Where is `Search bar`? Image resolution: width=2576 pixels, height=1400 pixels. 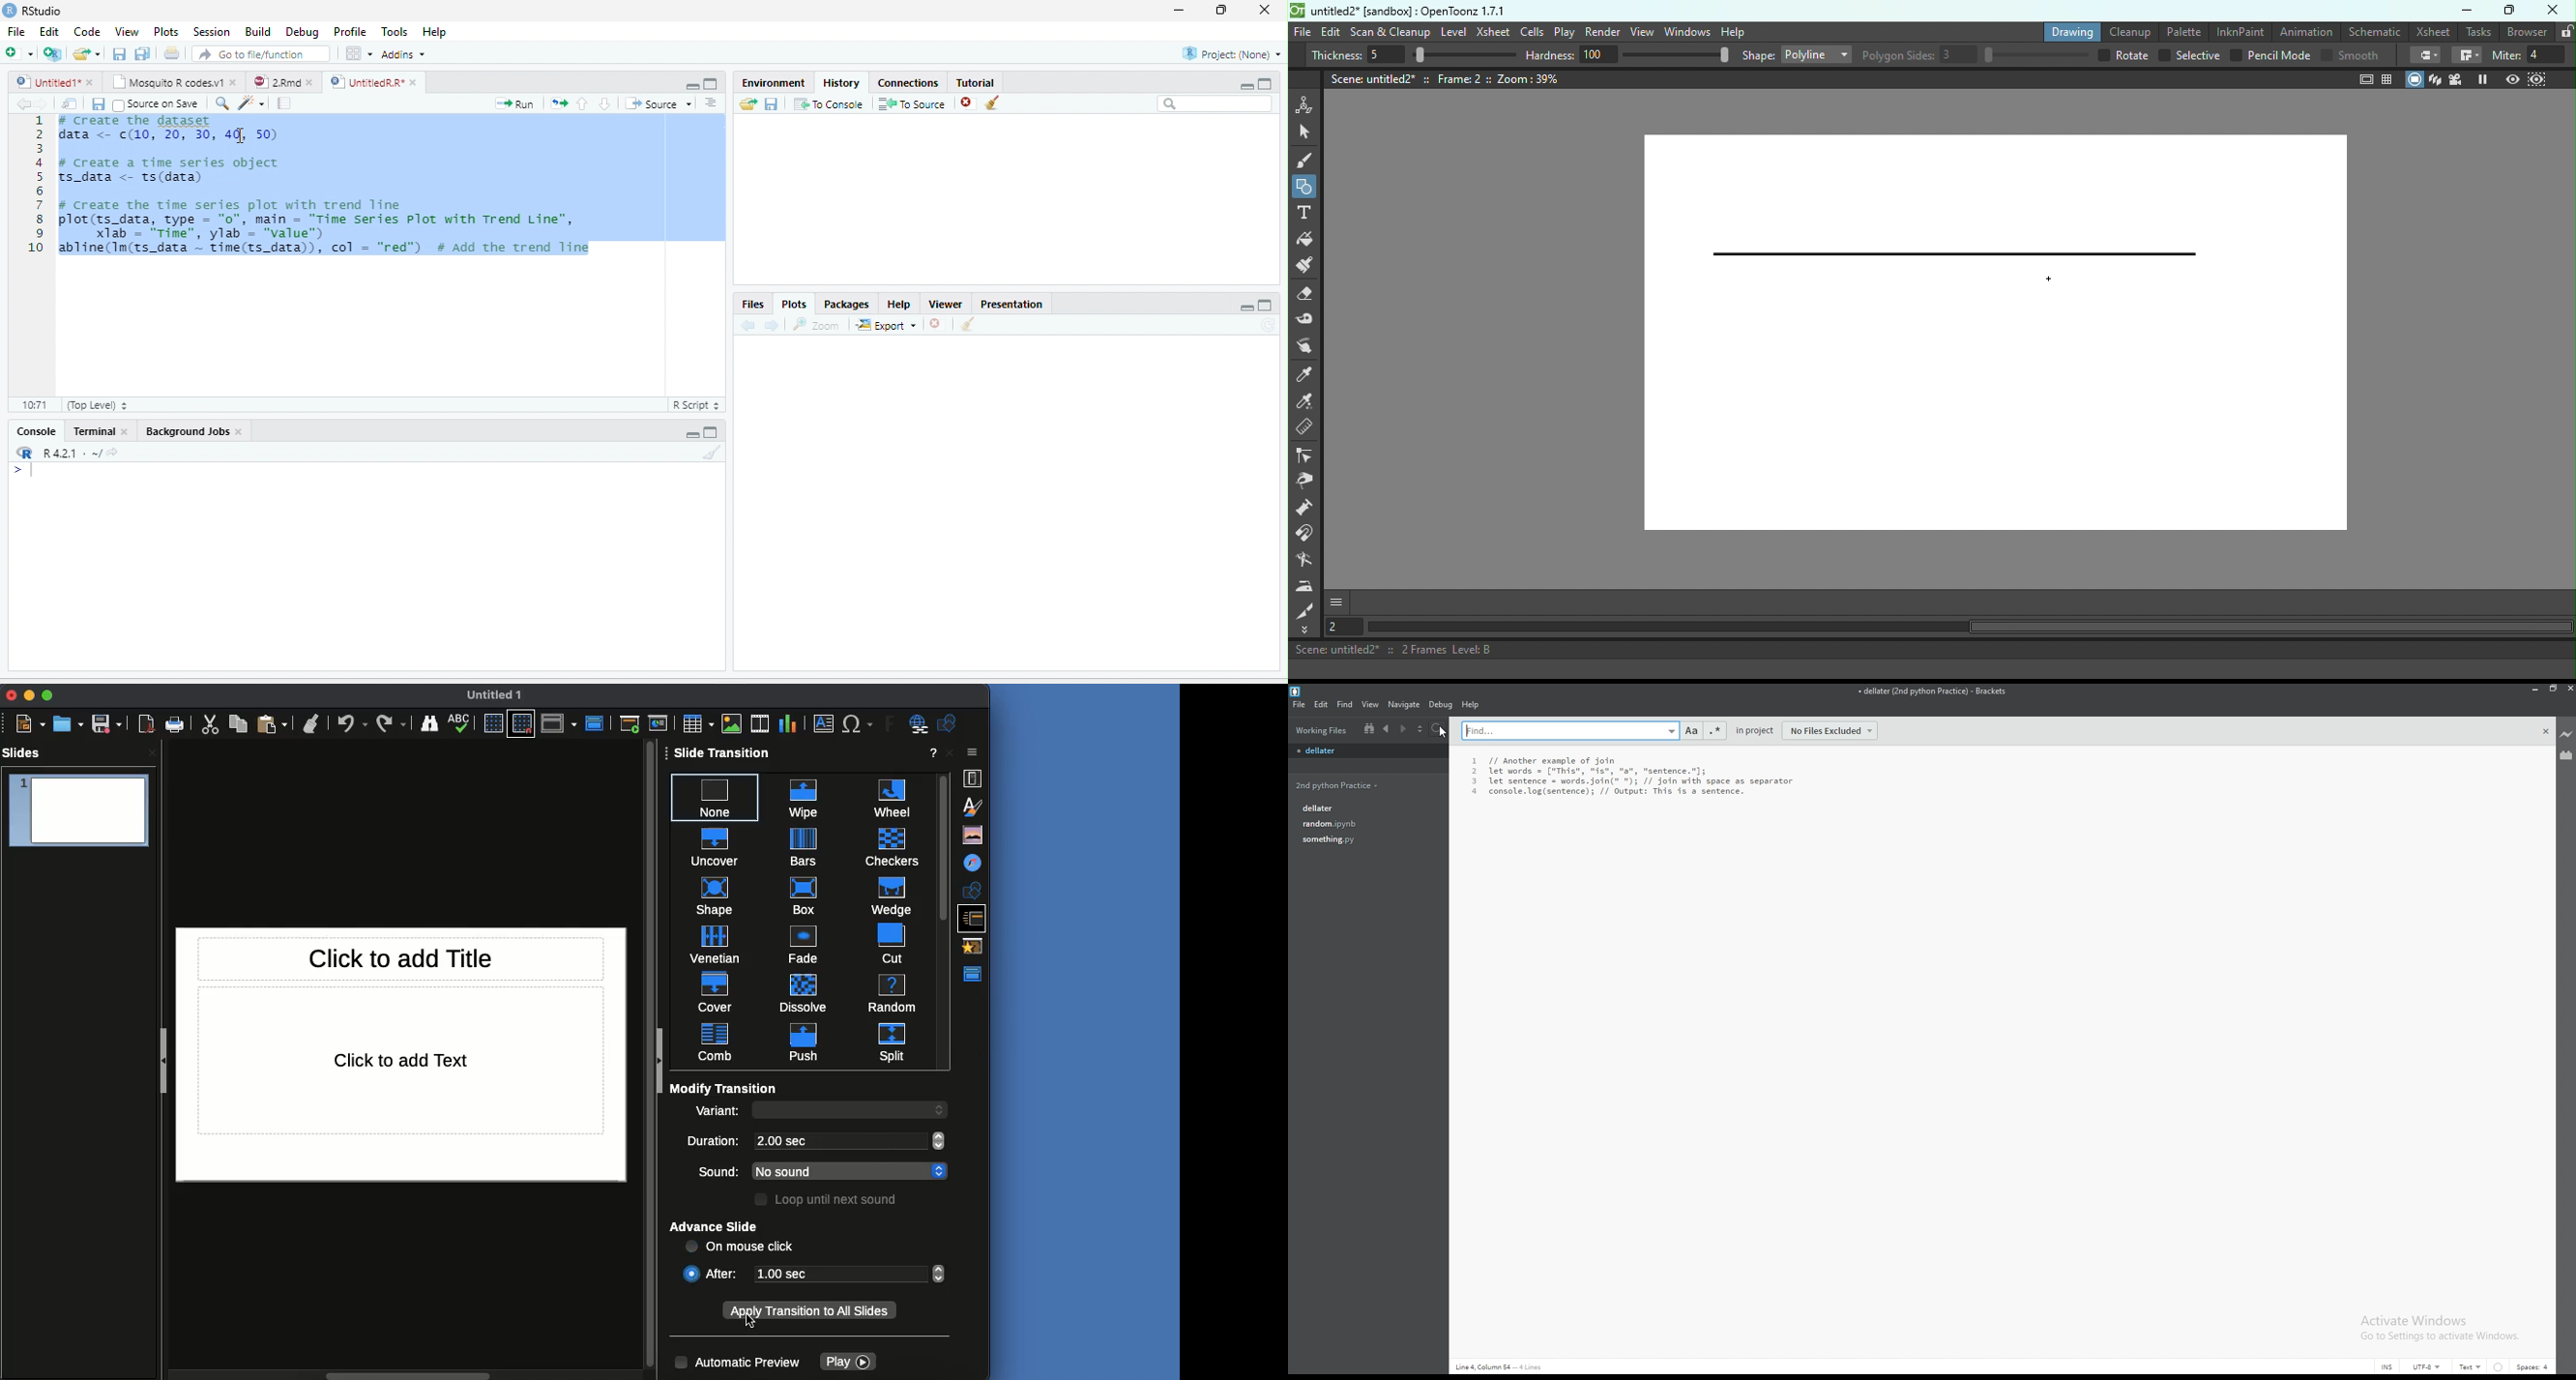
Search bar is located at coordinates (1214, 104).